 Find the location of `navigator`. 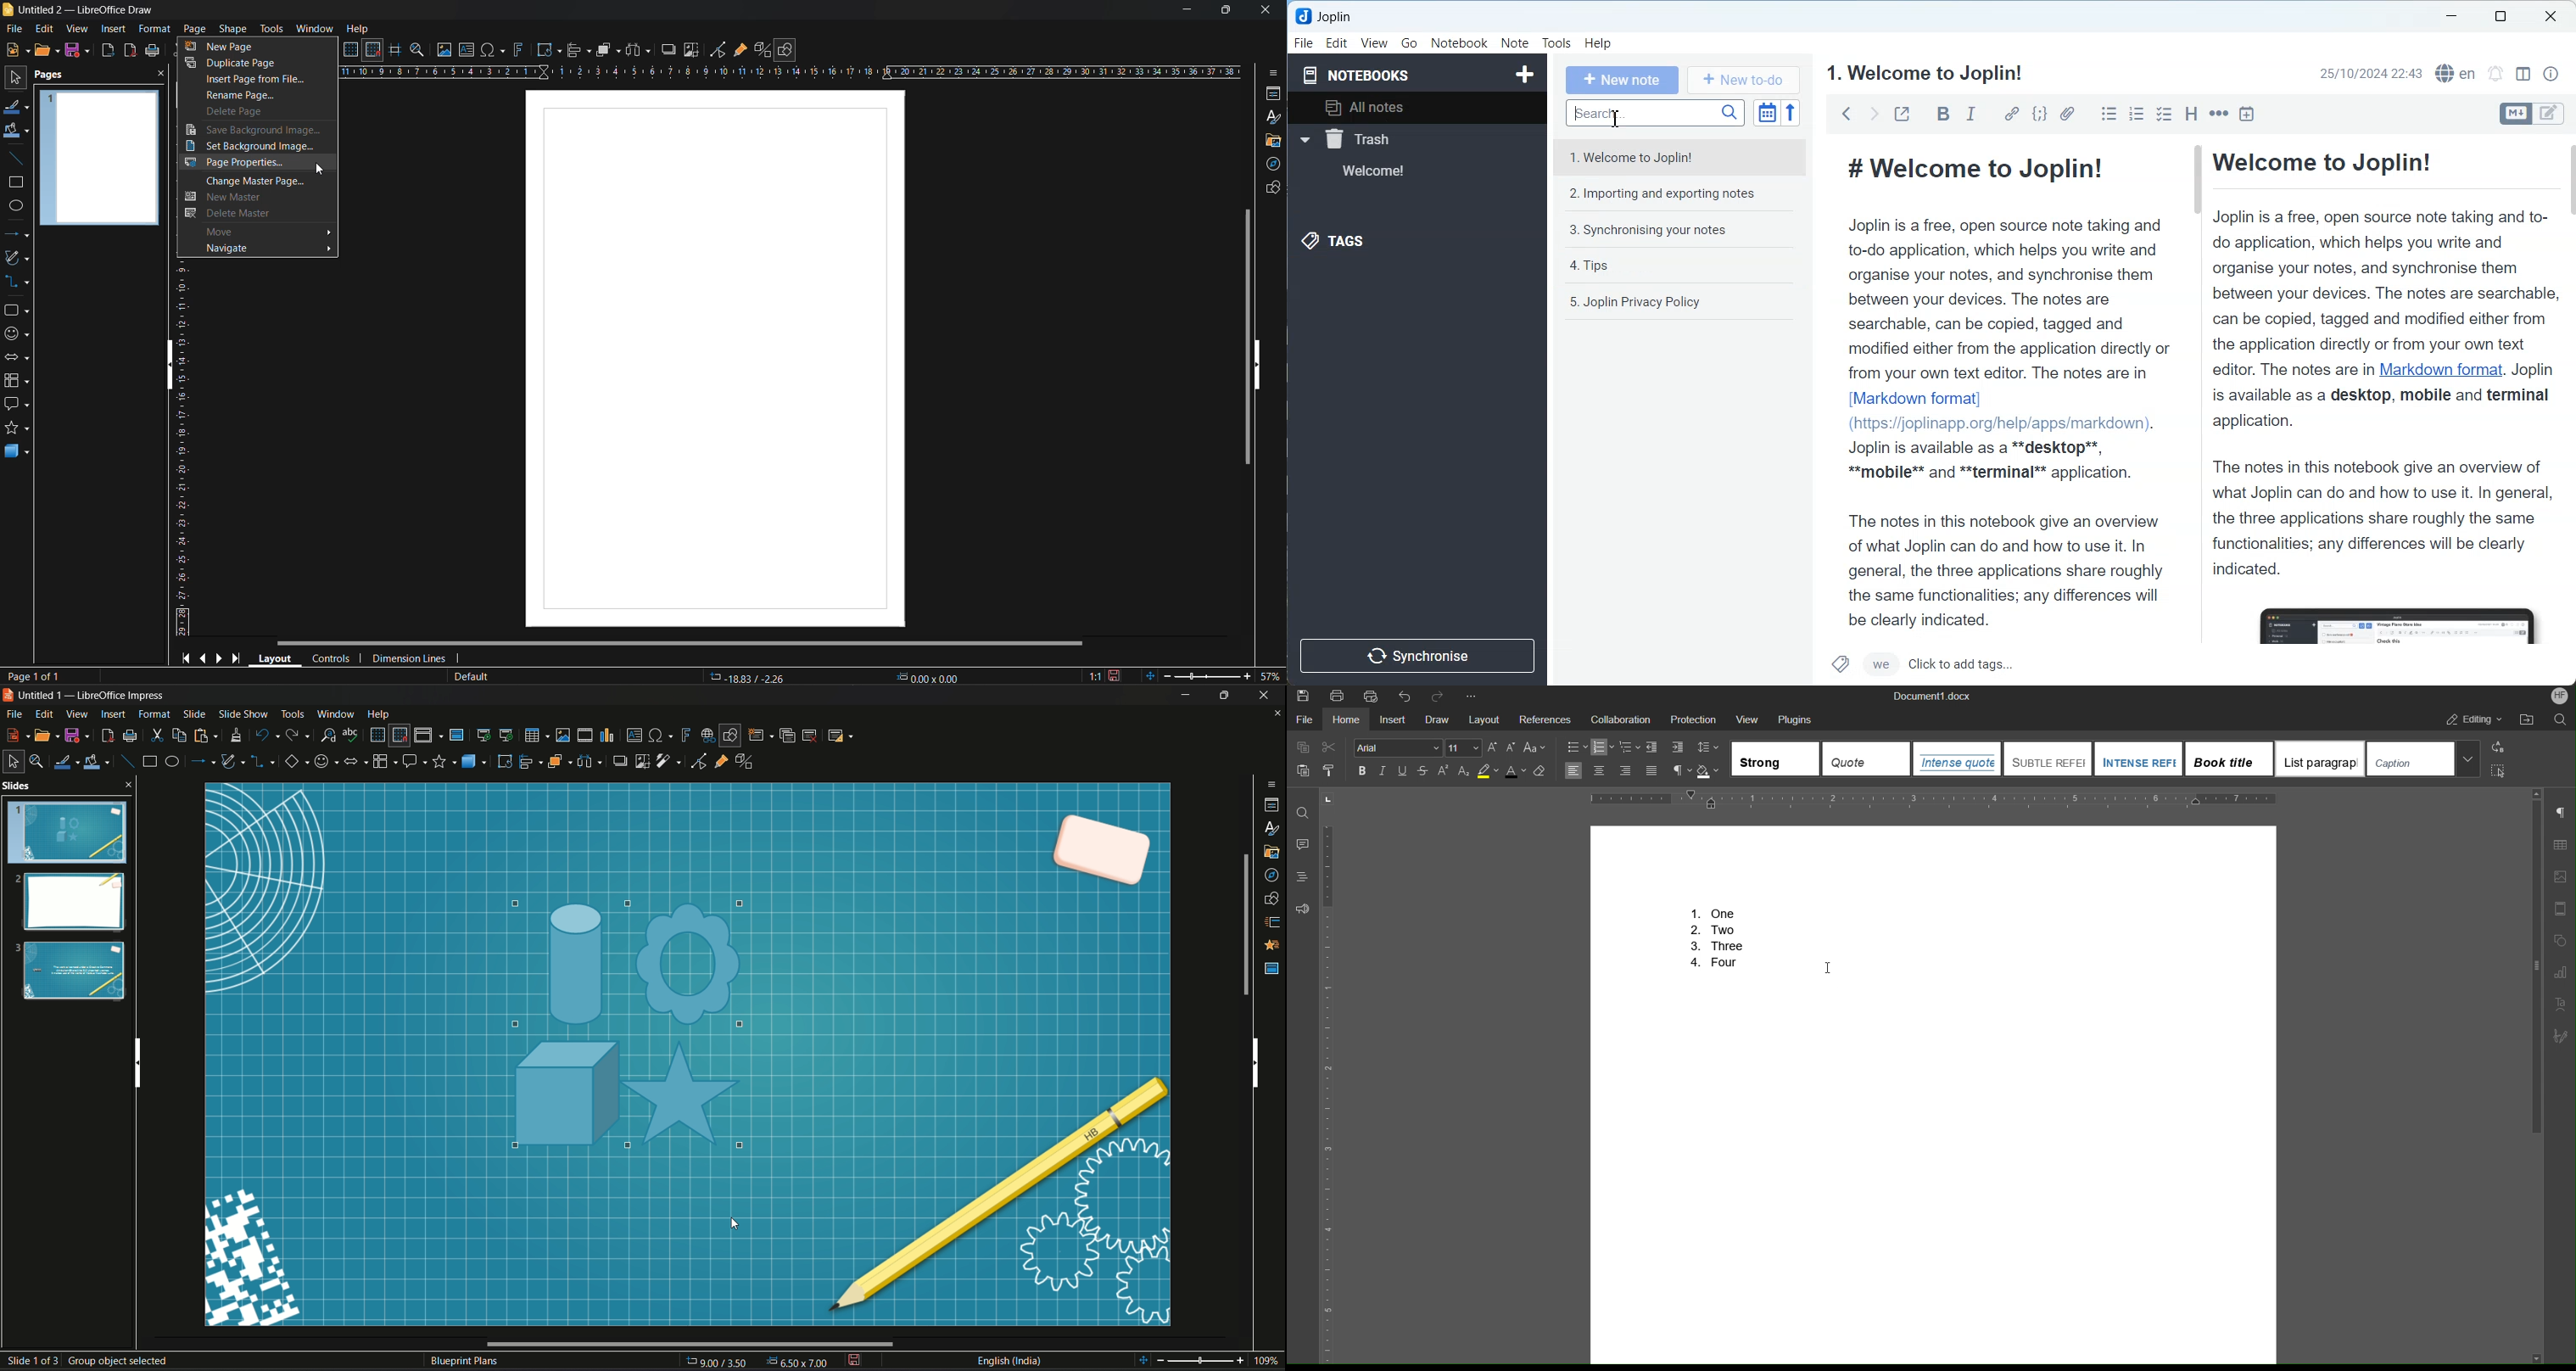

navigator is located at coordinates (1272, 164).